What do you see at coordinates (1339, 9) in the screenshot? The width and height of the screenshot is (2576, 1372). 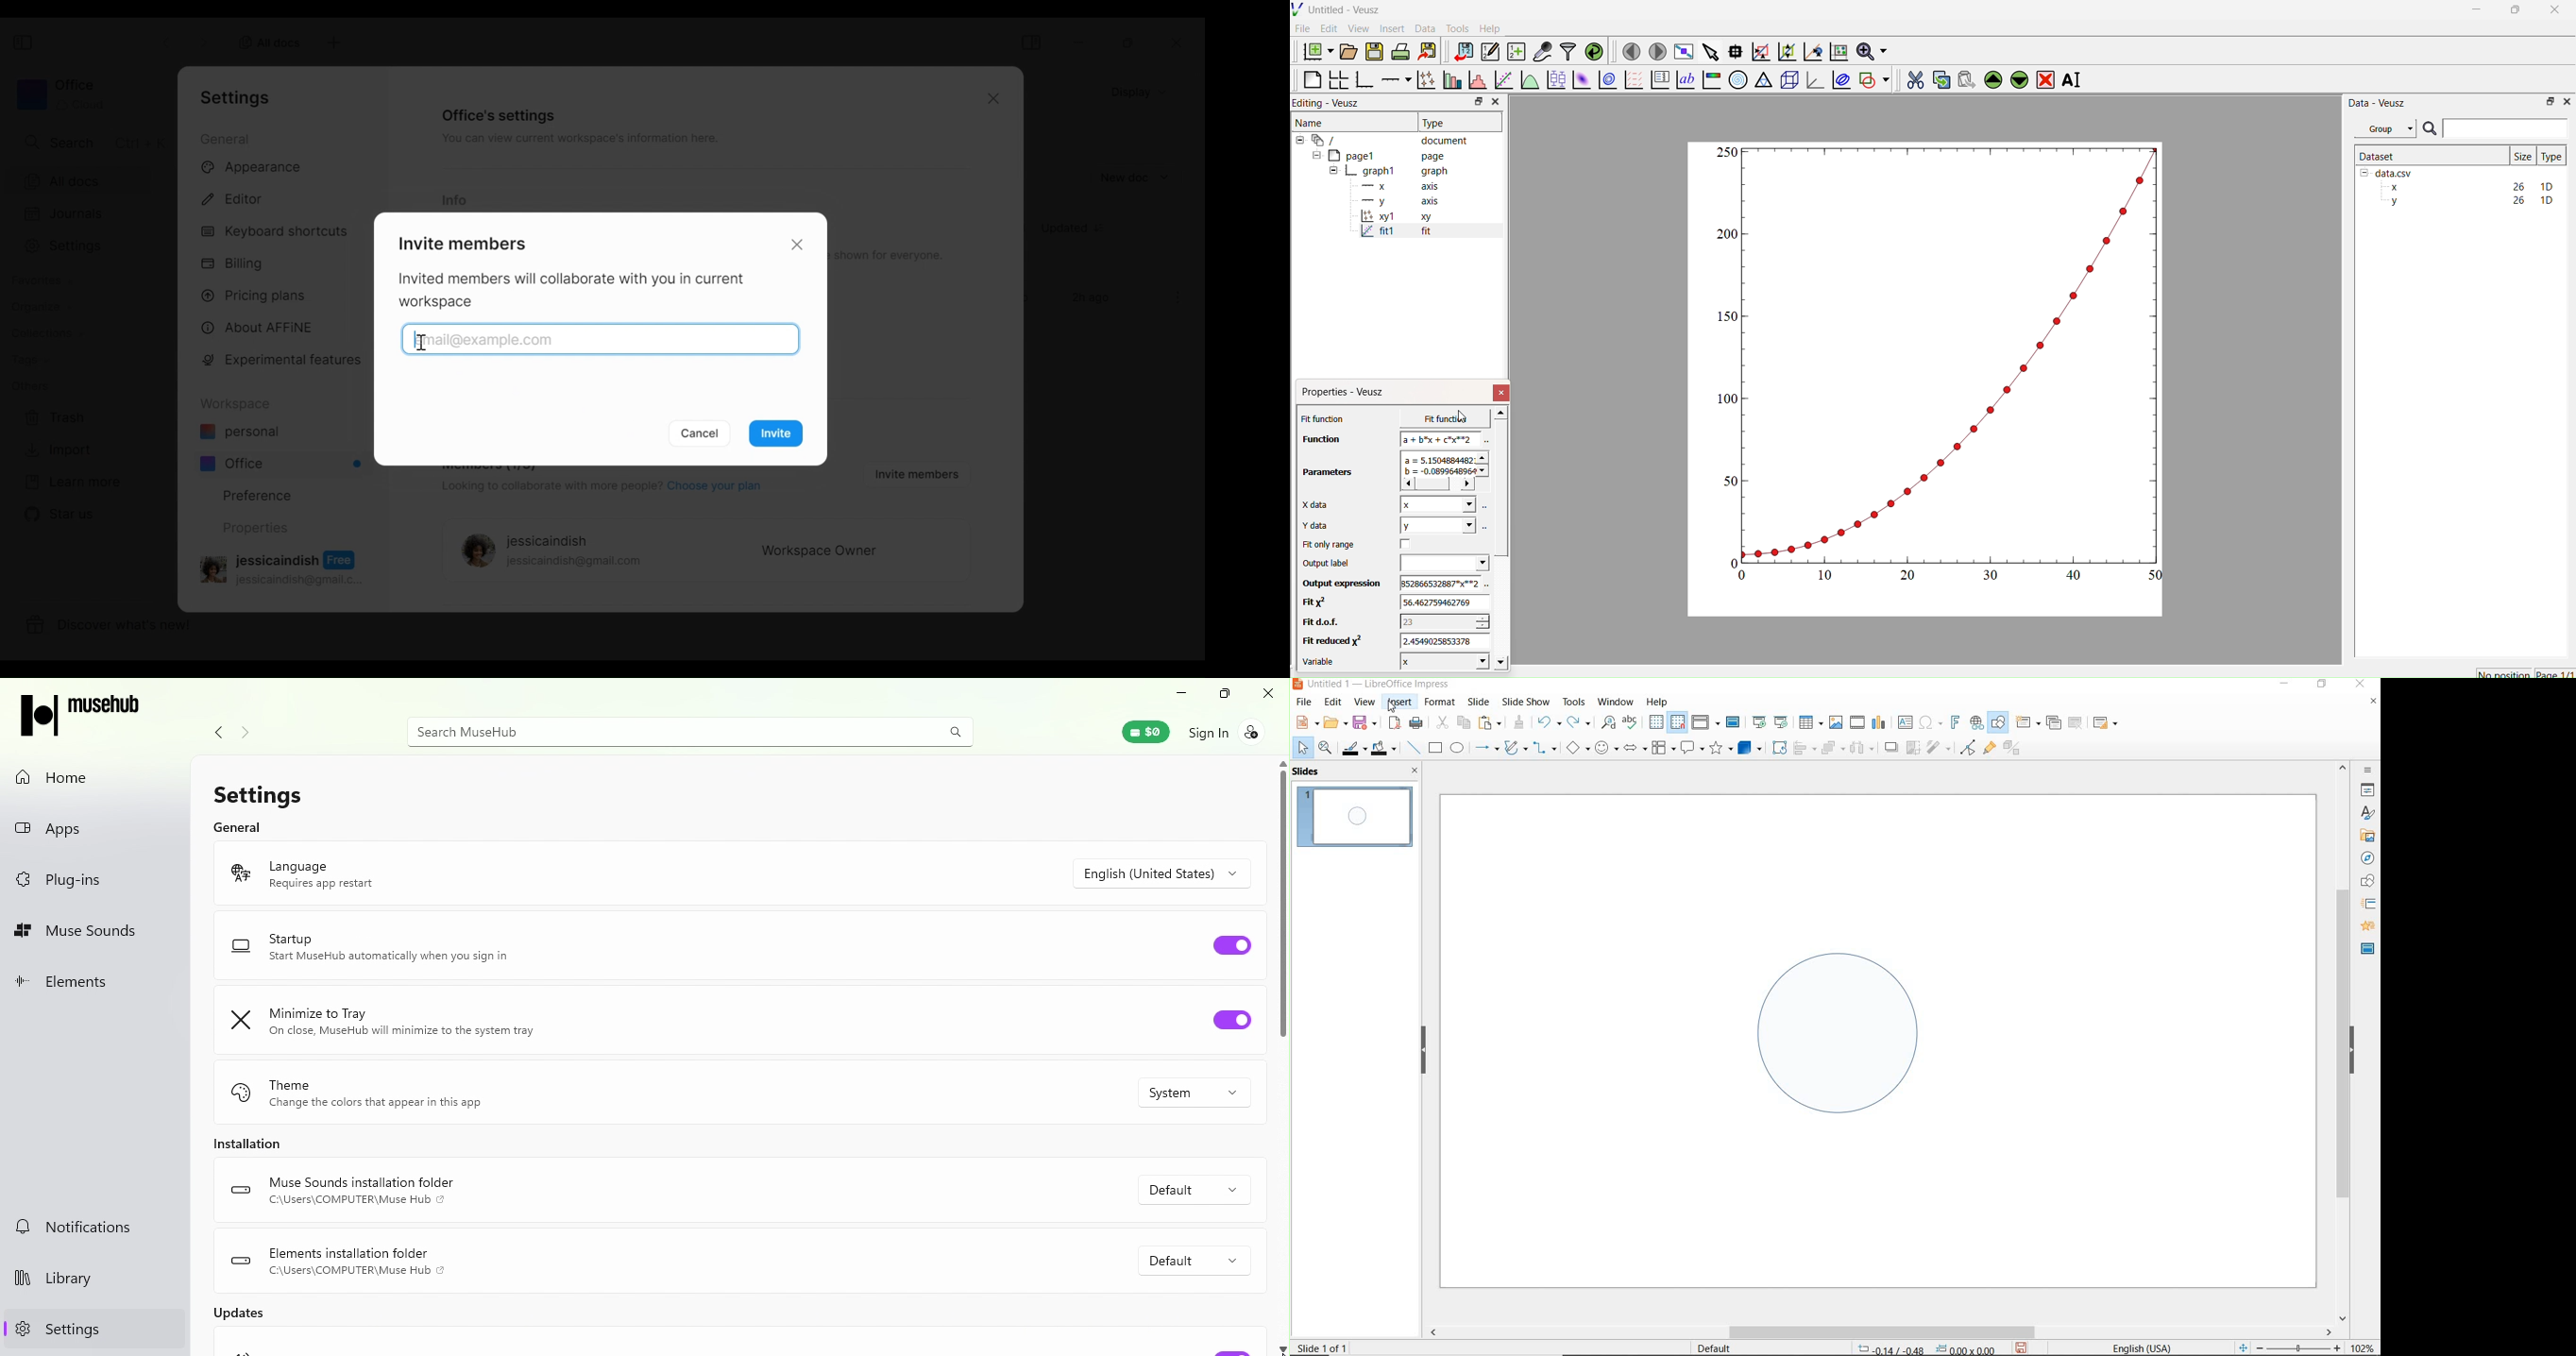 I see `Untitled - Veusz` at bounding box center [1339, 9].